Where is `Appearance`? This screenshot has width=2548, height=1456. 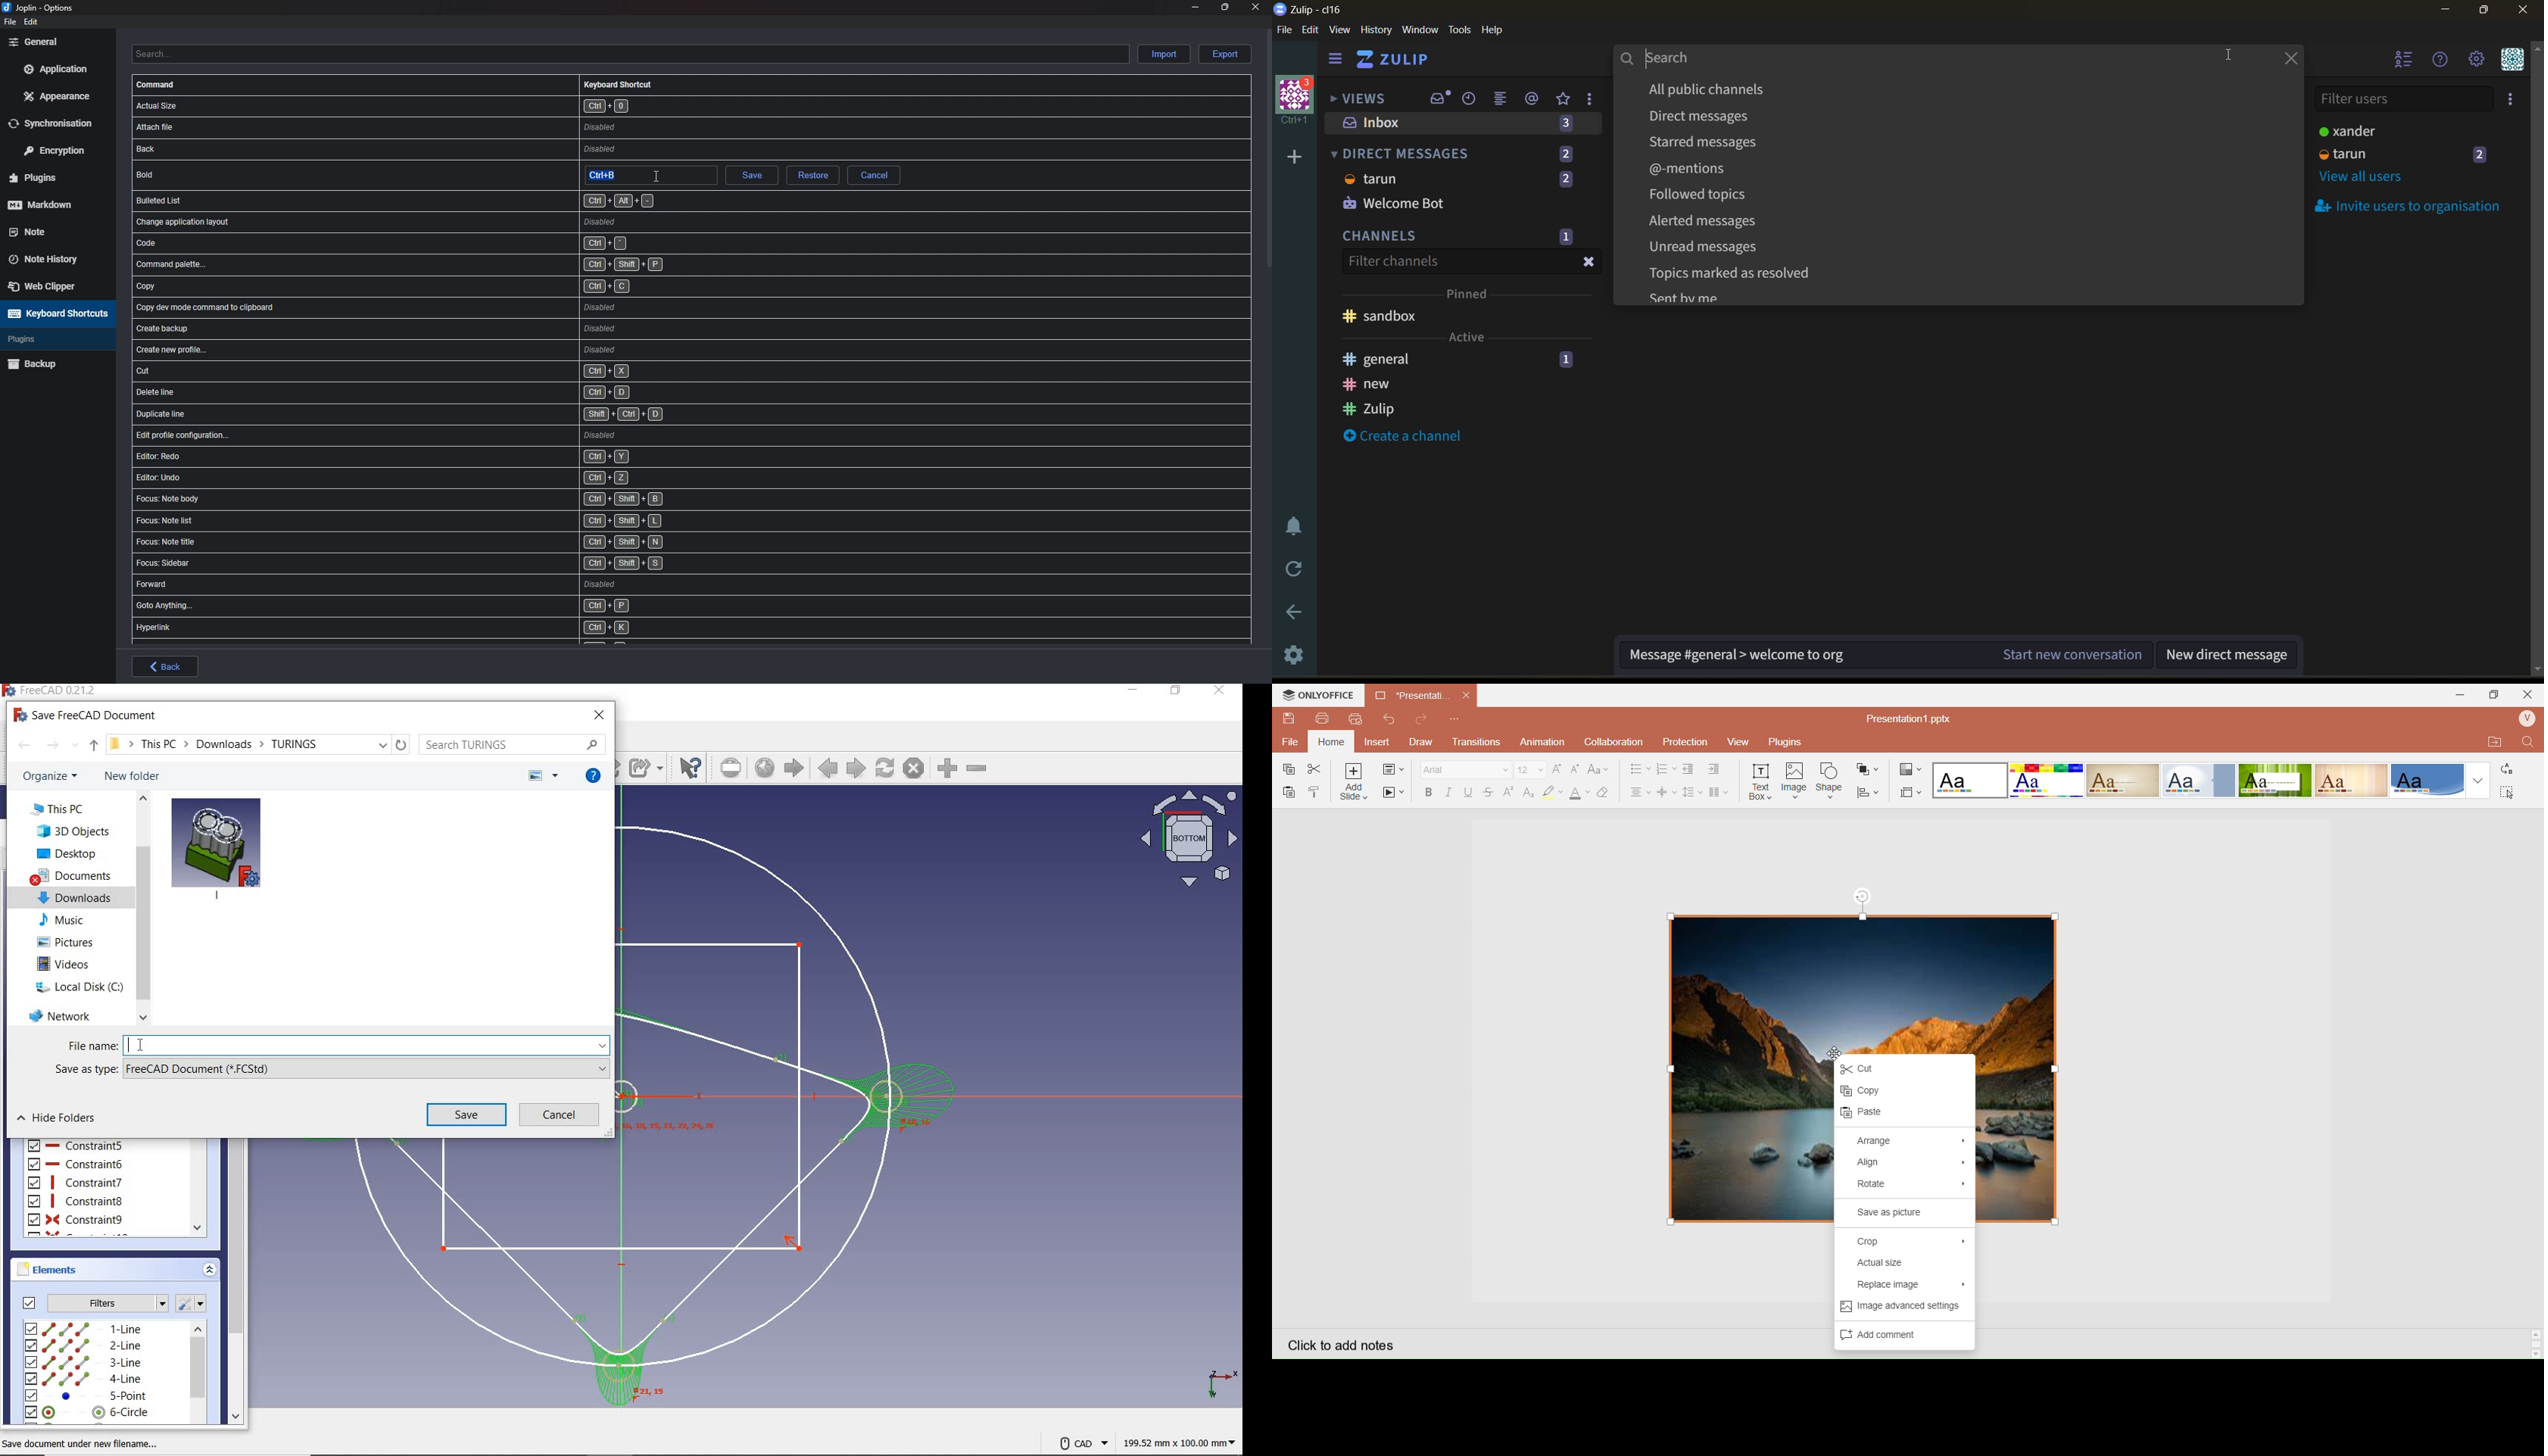
Appearance is located at coordinates (58, 95).